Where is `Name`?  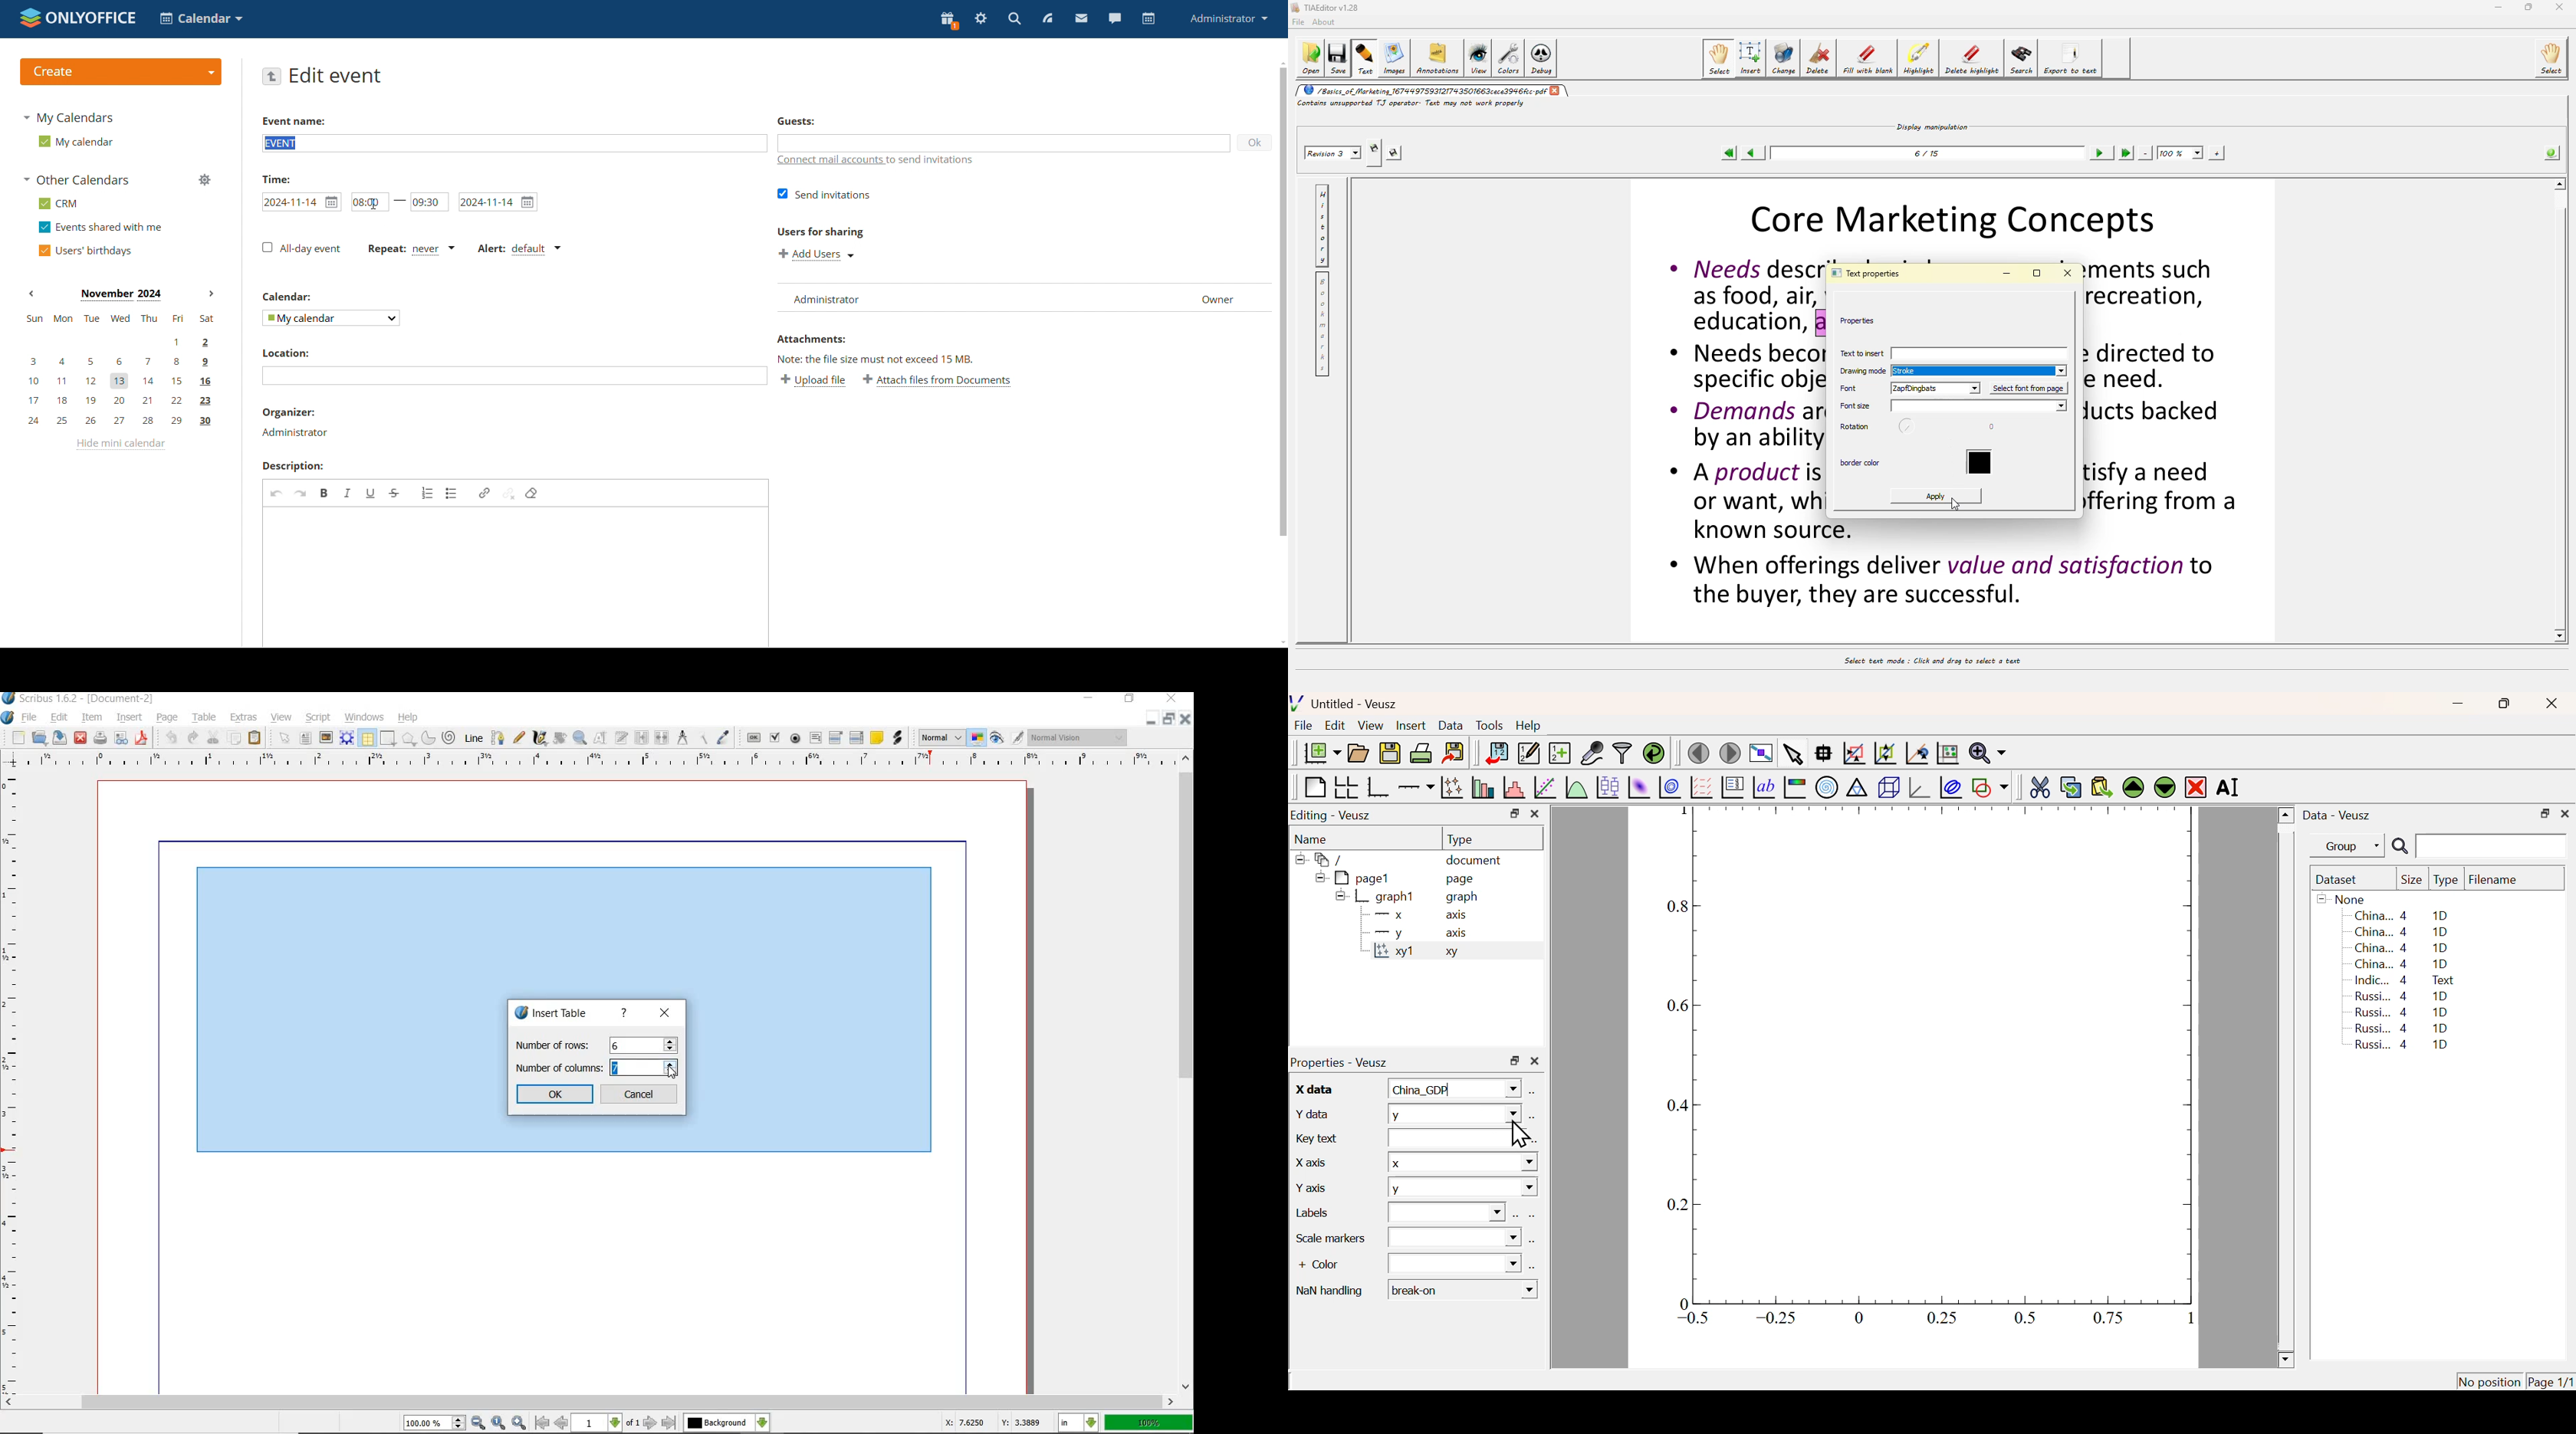 Name is located at coordinates (1312, 840).